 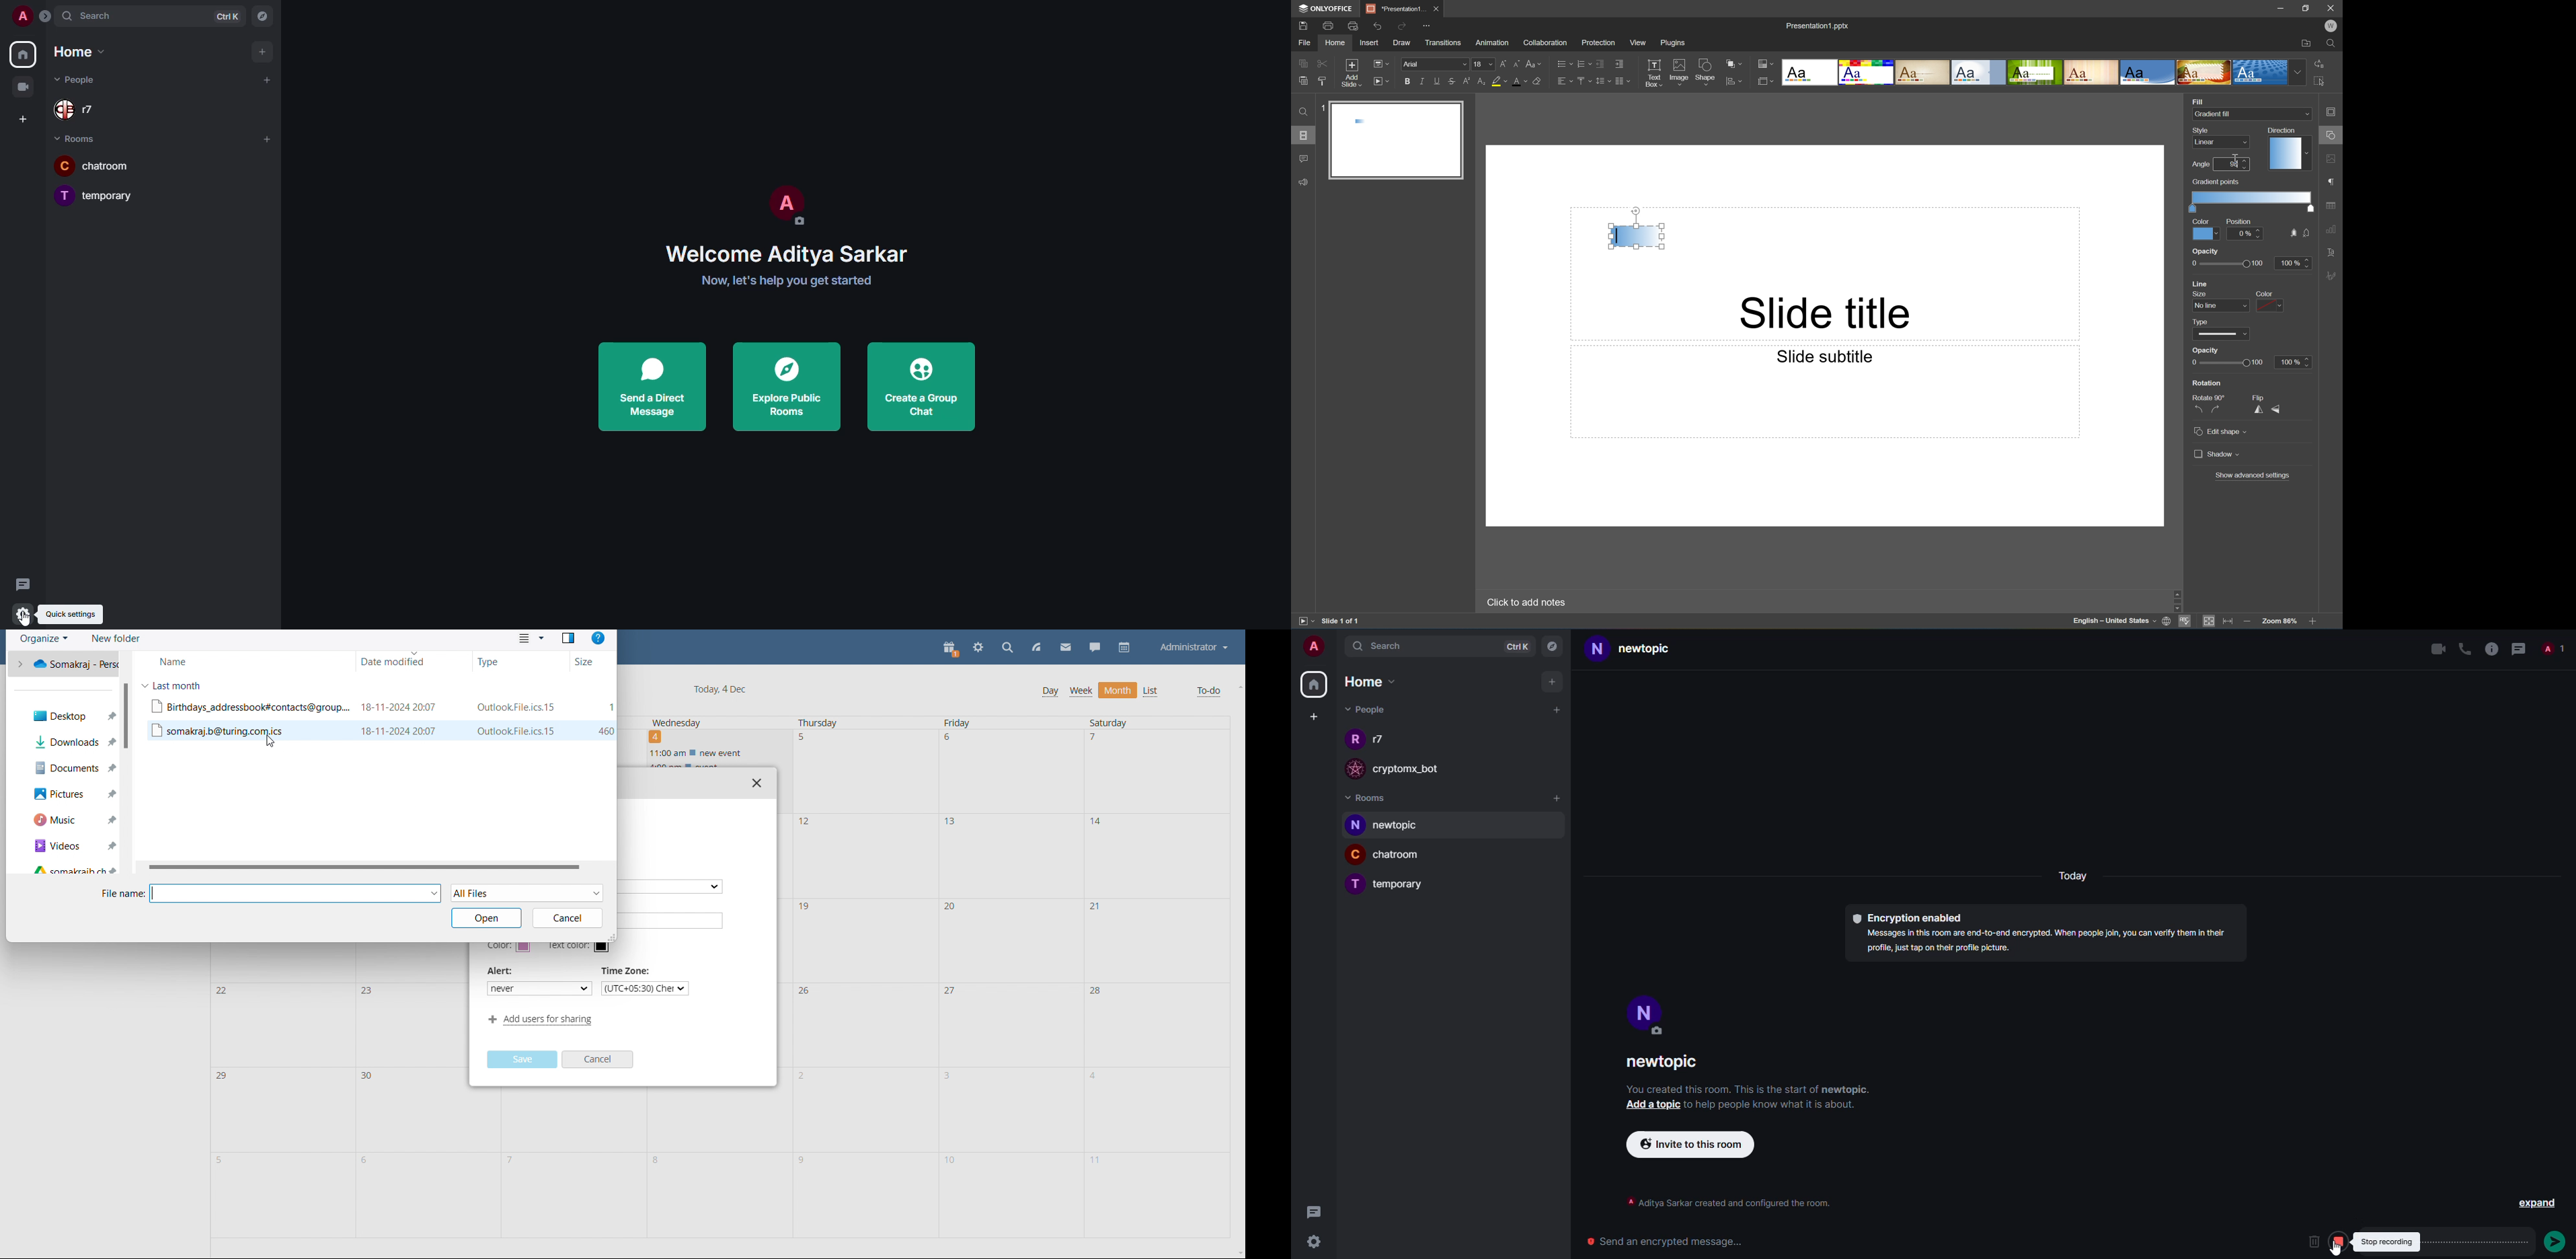 What do you see at coordinates (2312, 609) in the screenshot?
I see `Scroll Down` at bounding box center [2312, 609].